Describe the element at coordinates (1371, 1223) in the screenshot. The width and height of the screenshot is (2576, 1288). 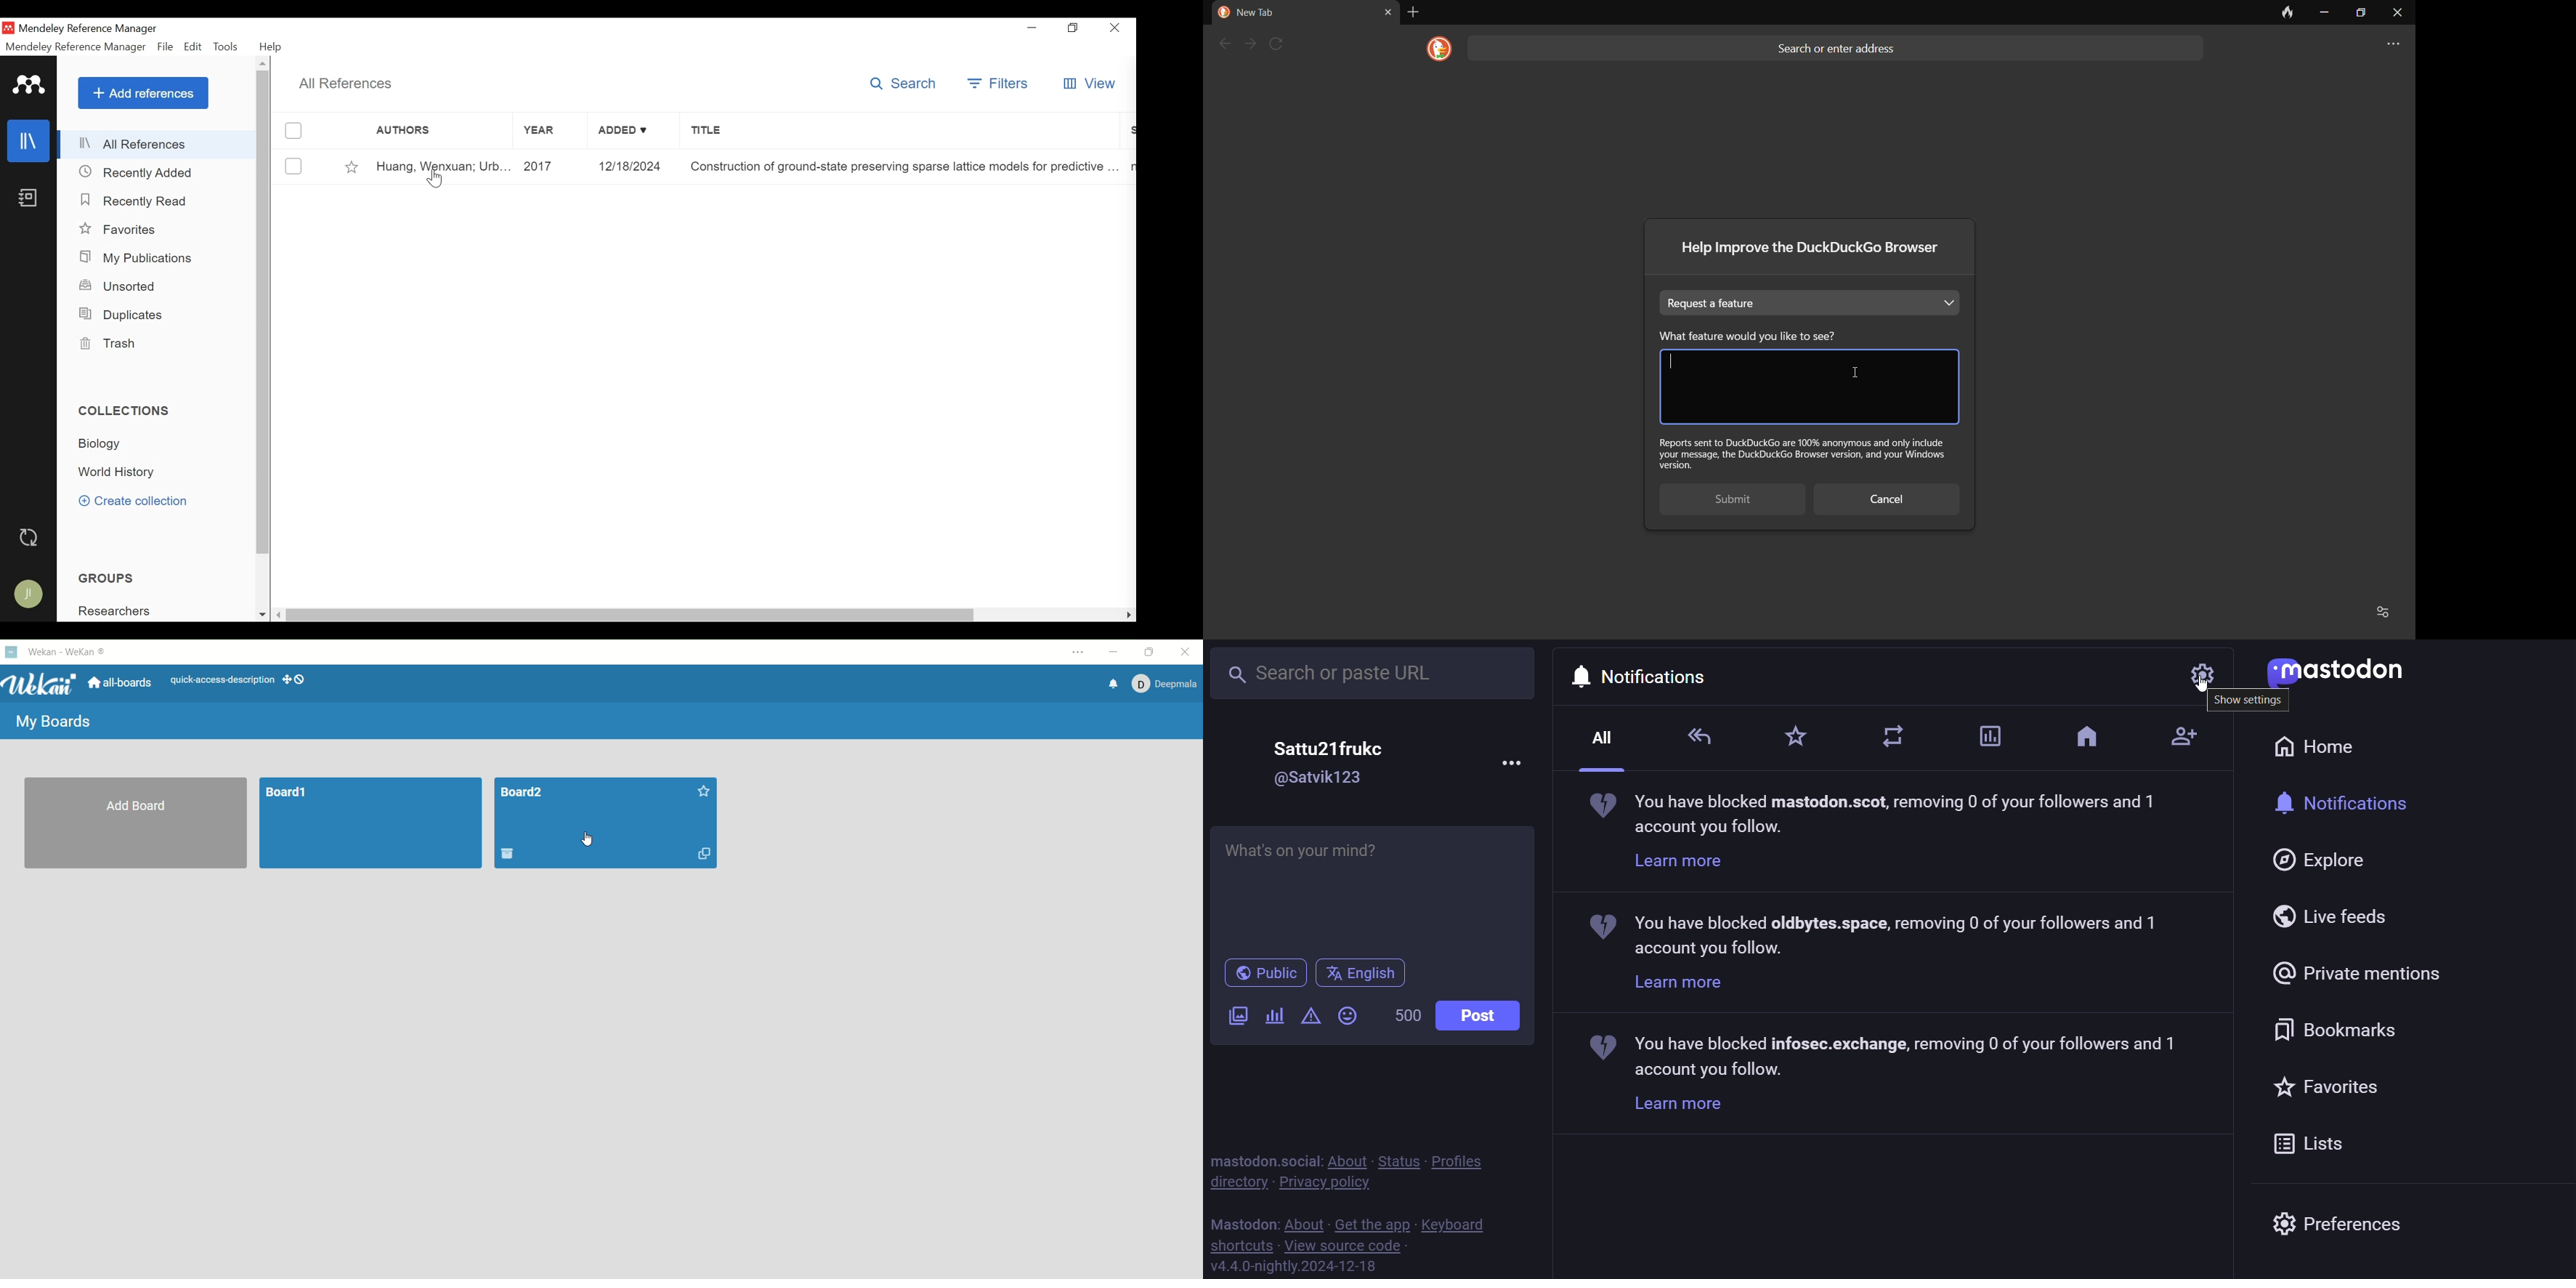
I see `get the app` at that location.